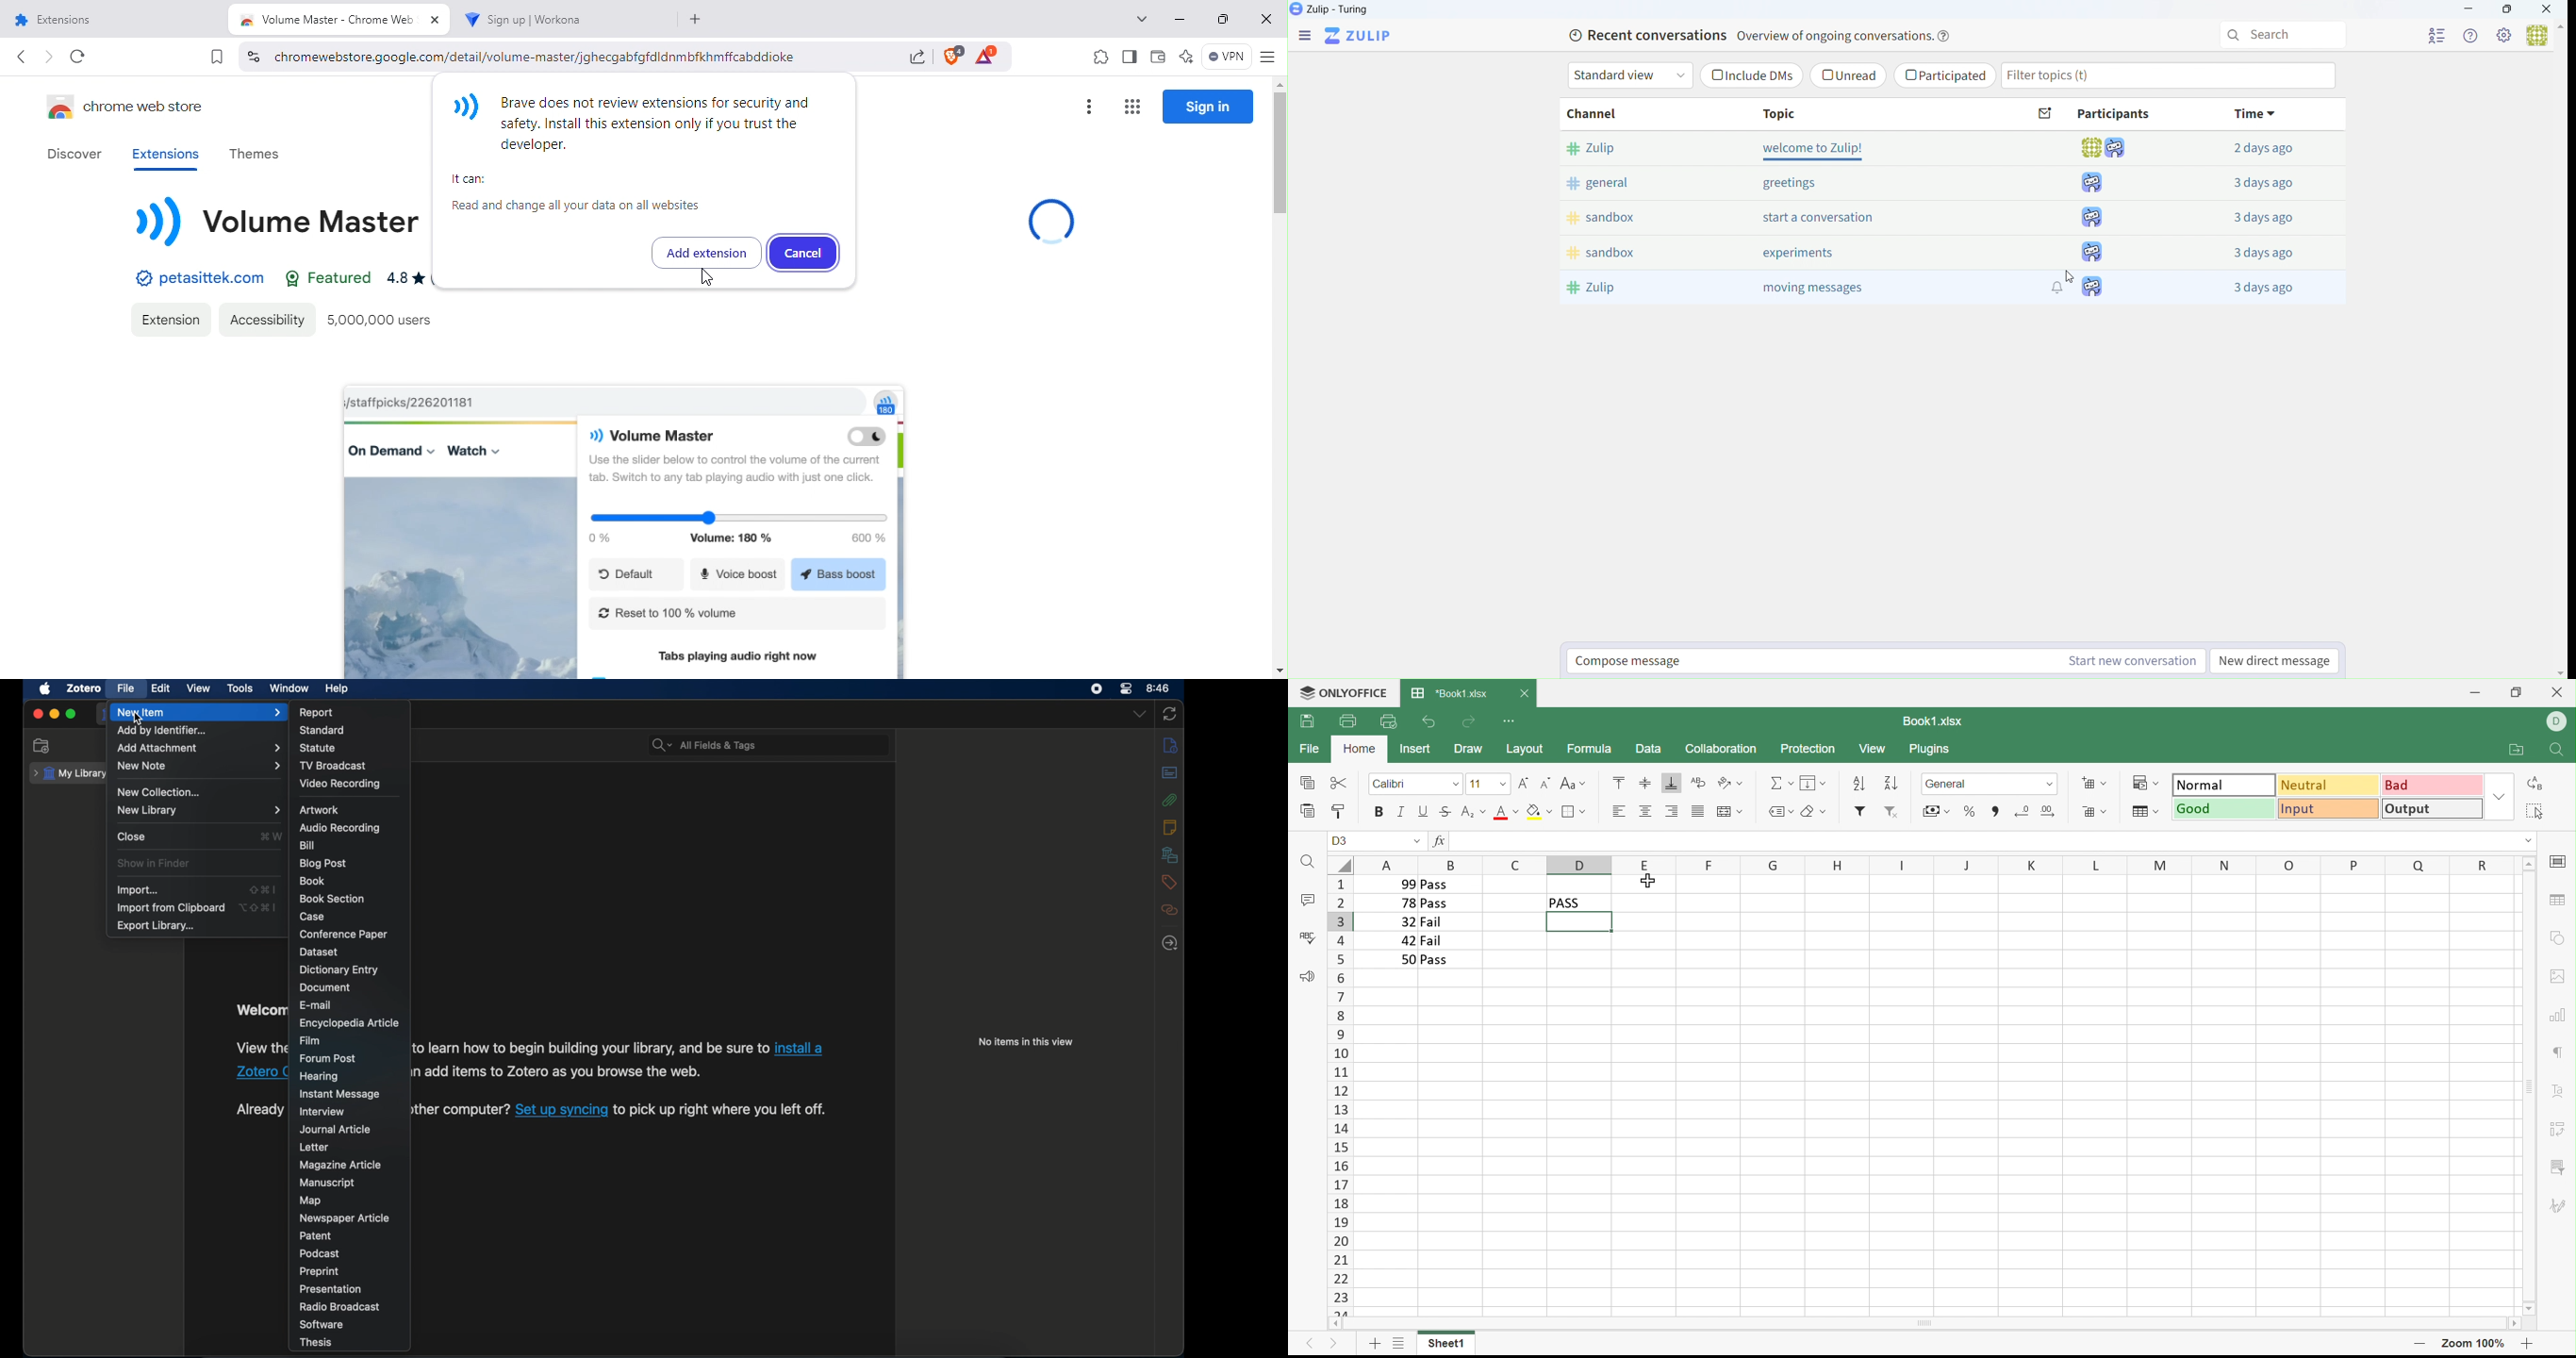 Image resolution: width=2576 pixels, height=1372 pixels. Describe the element at coordinates (1618, 782) in the screenshot. I see `Align top` at that location.